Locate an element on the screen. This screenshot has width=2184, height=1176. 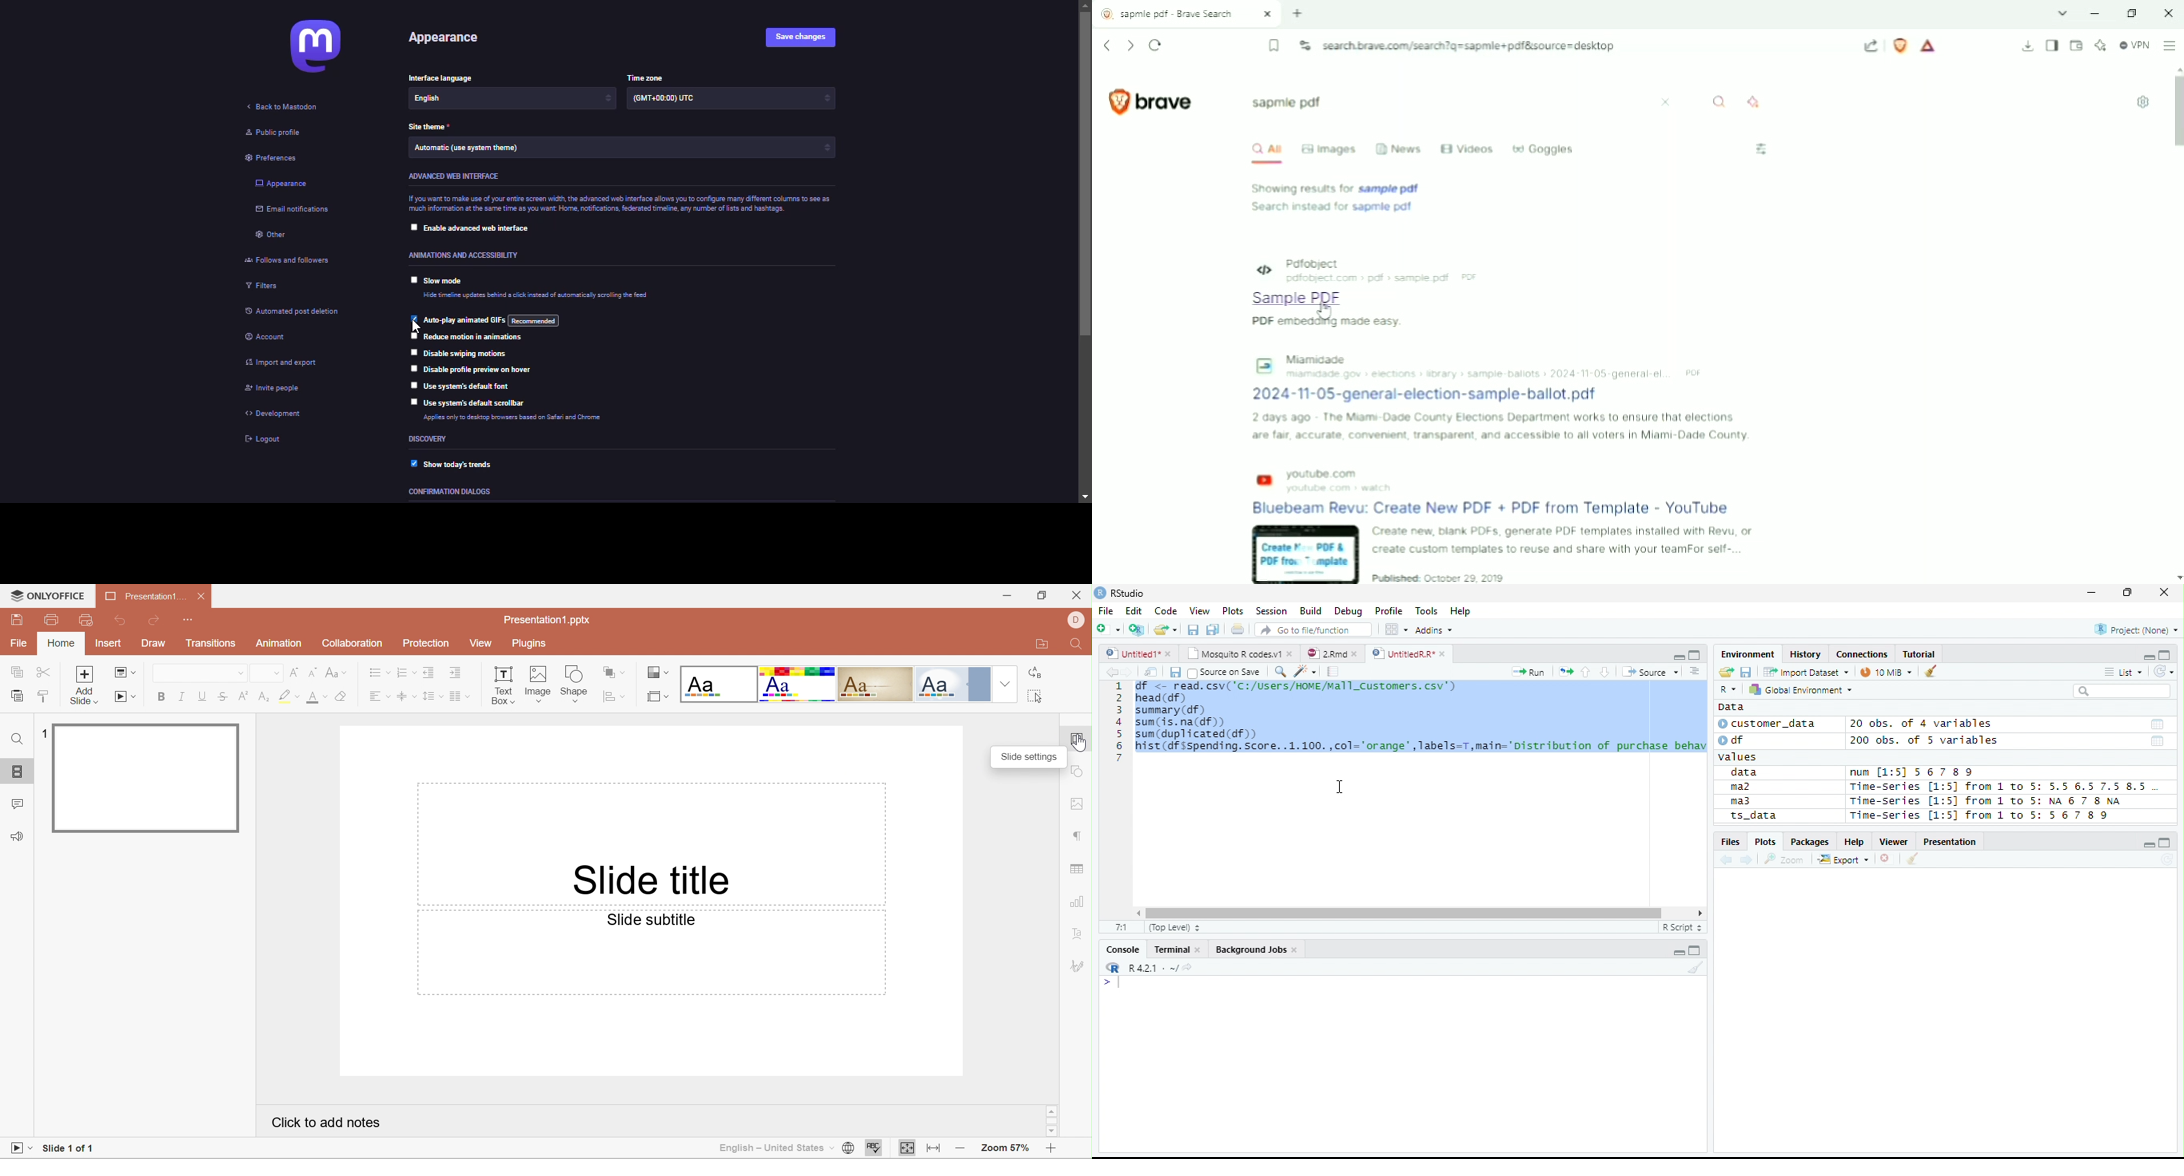
chart settings is located at coordinates (1078, 902).